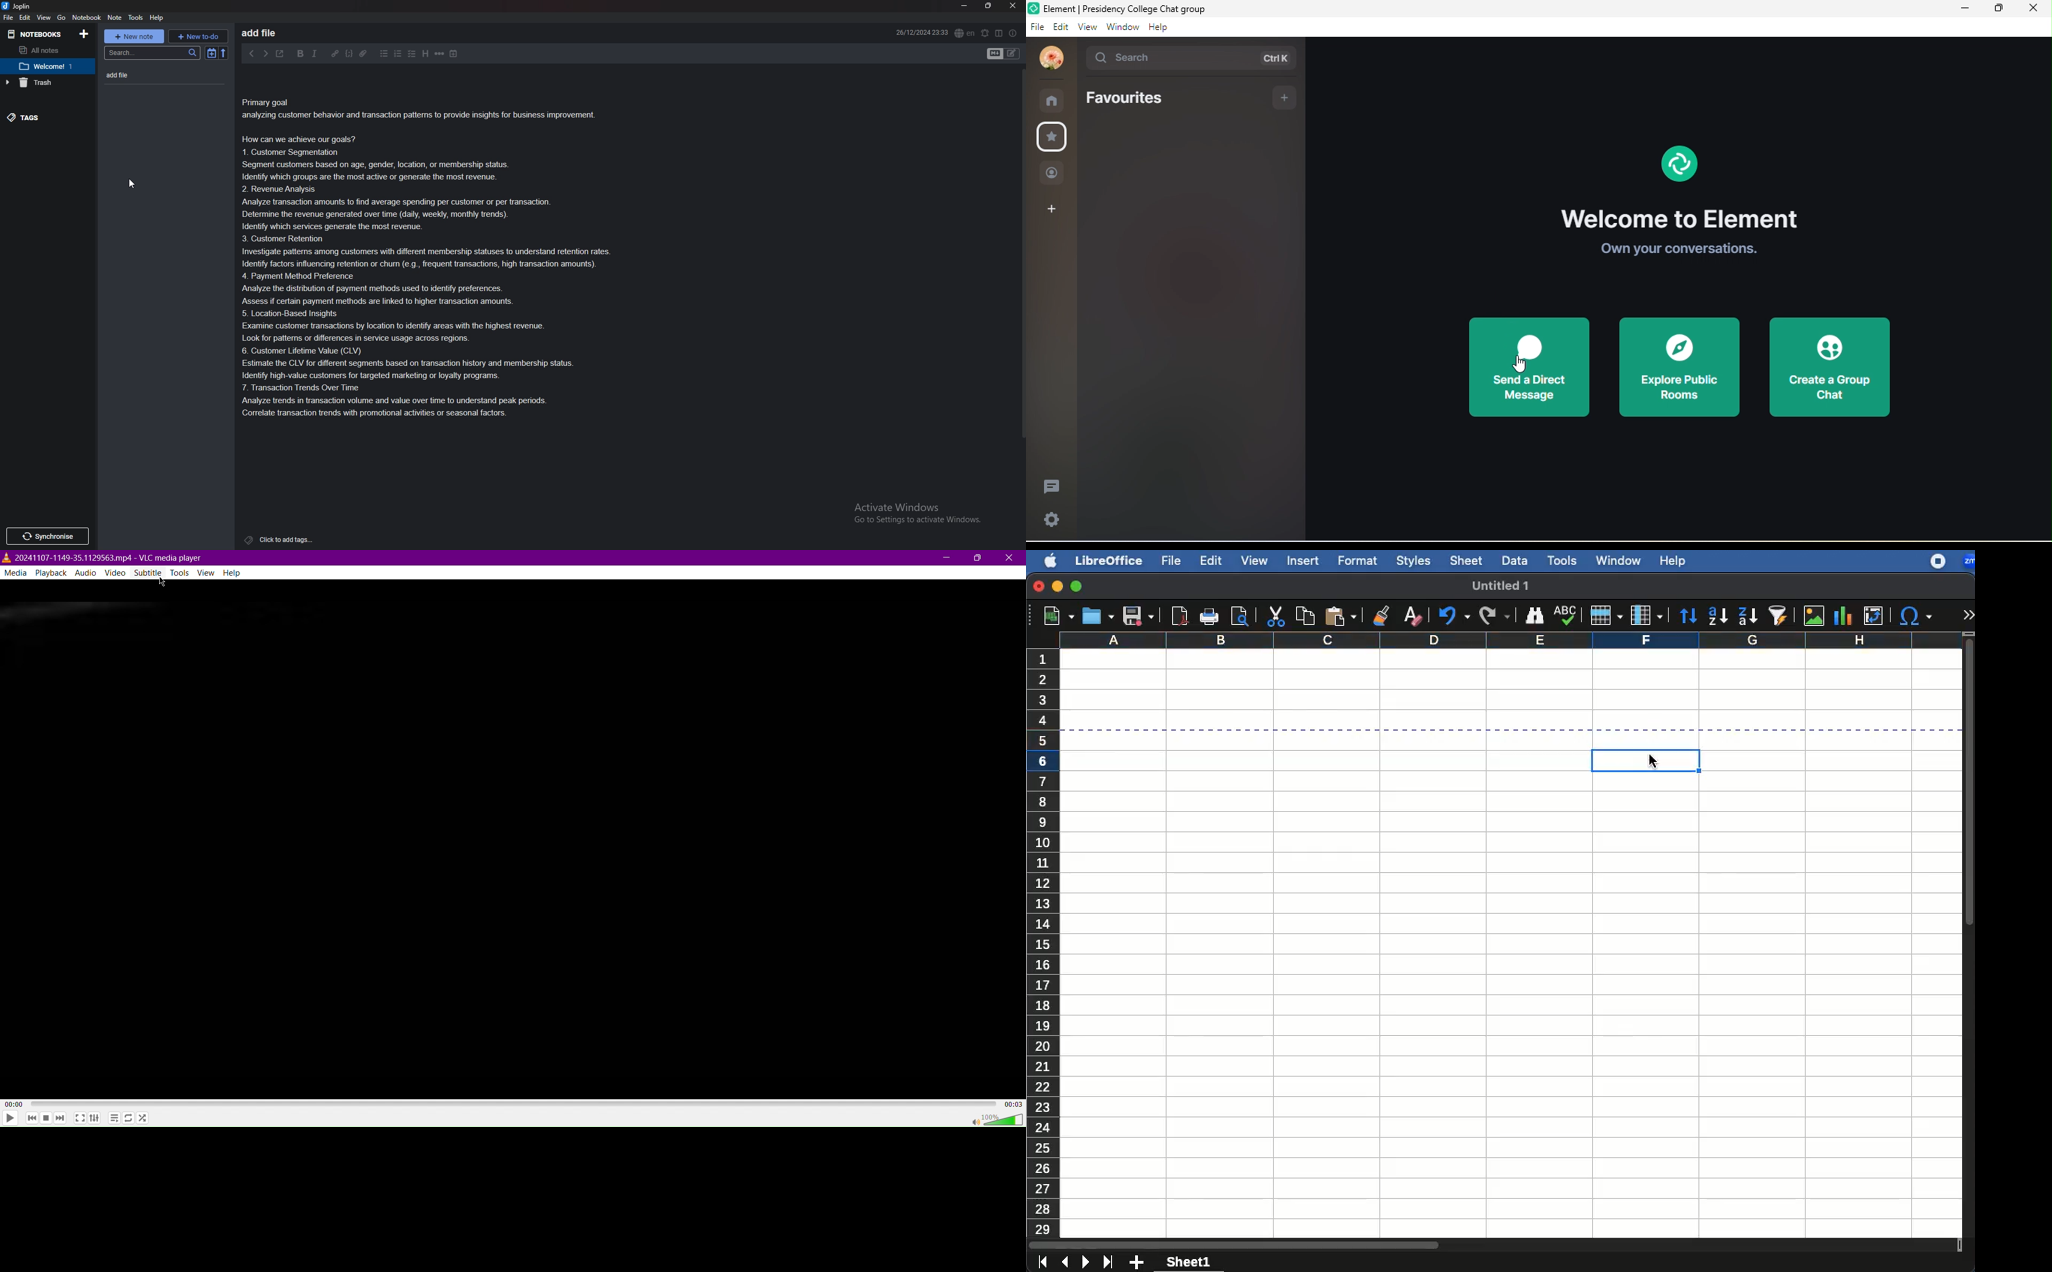 The height and width of the screenshot is (1288, 2072). I want to click on pdf reader, so click(1179, 616).